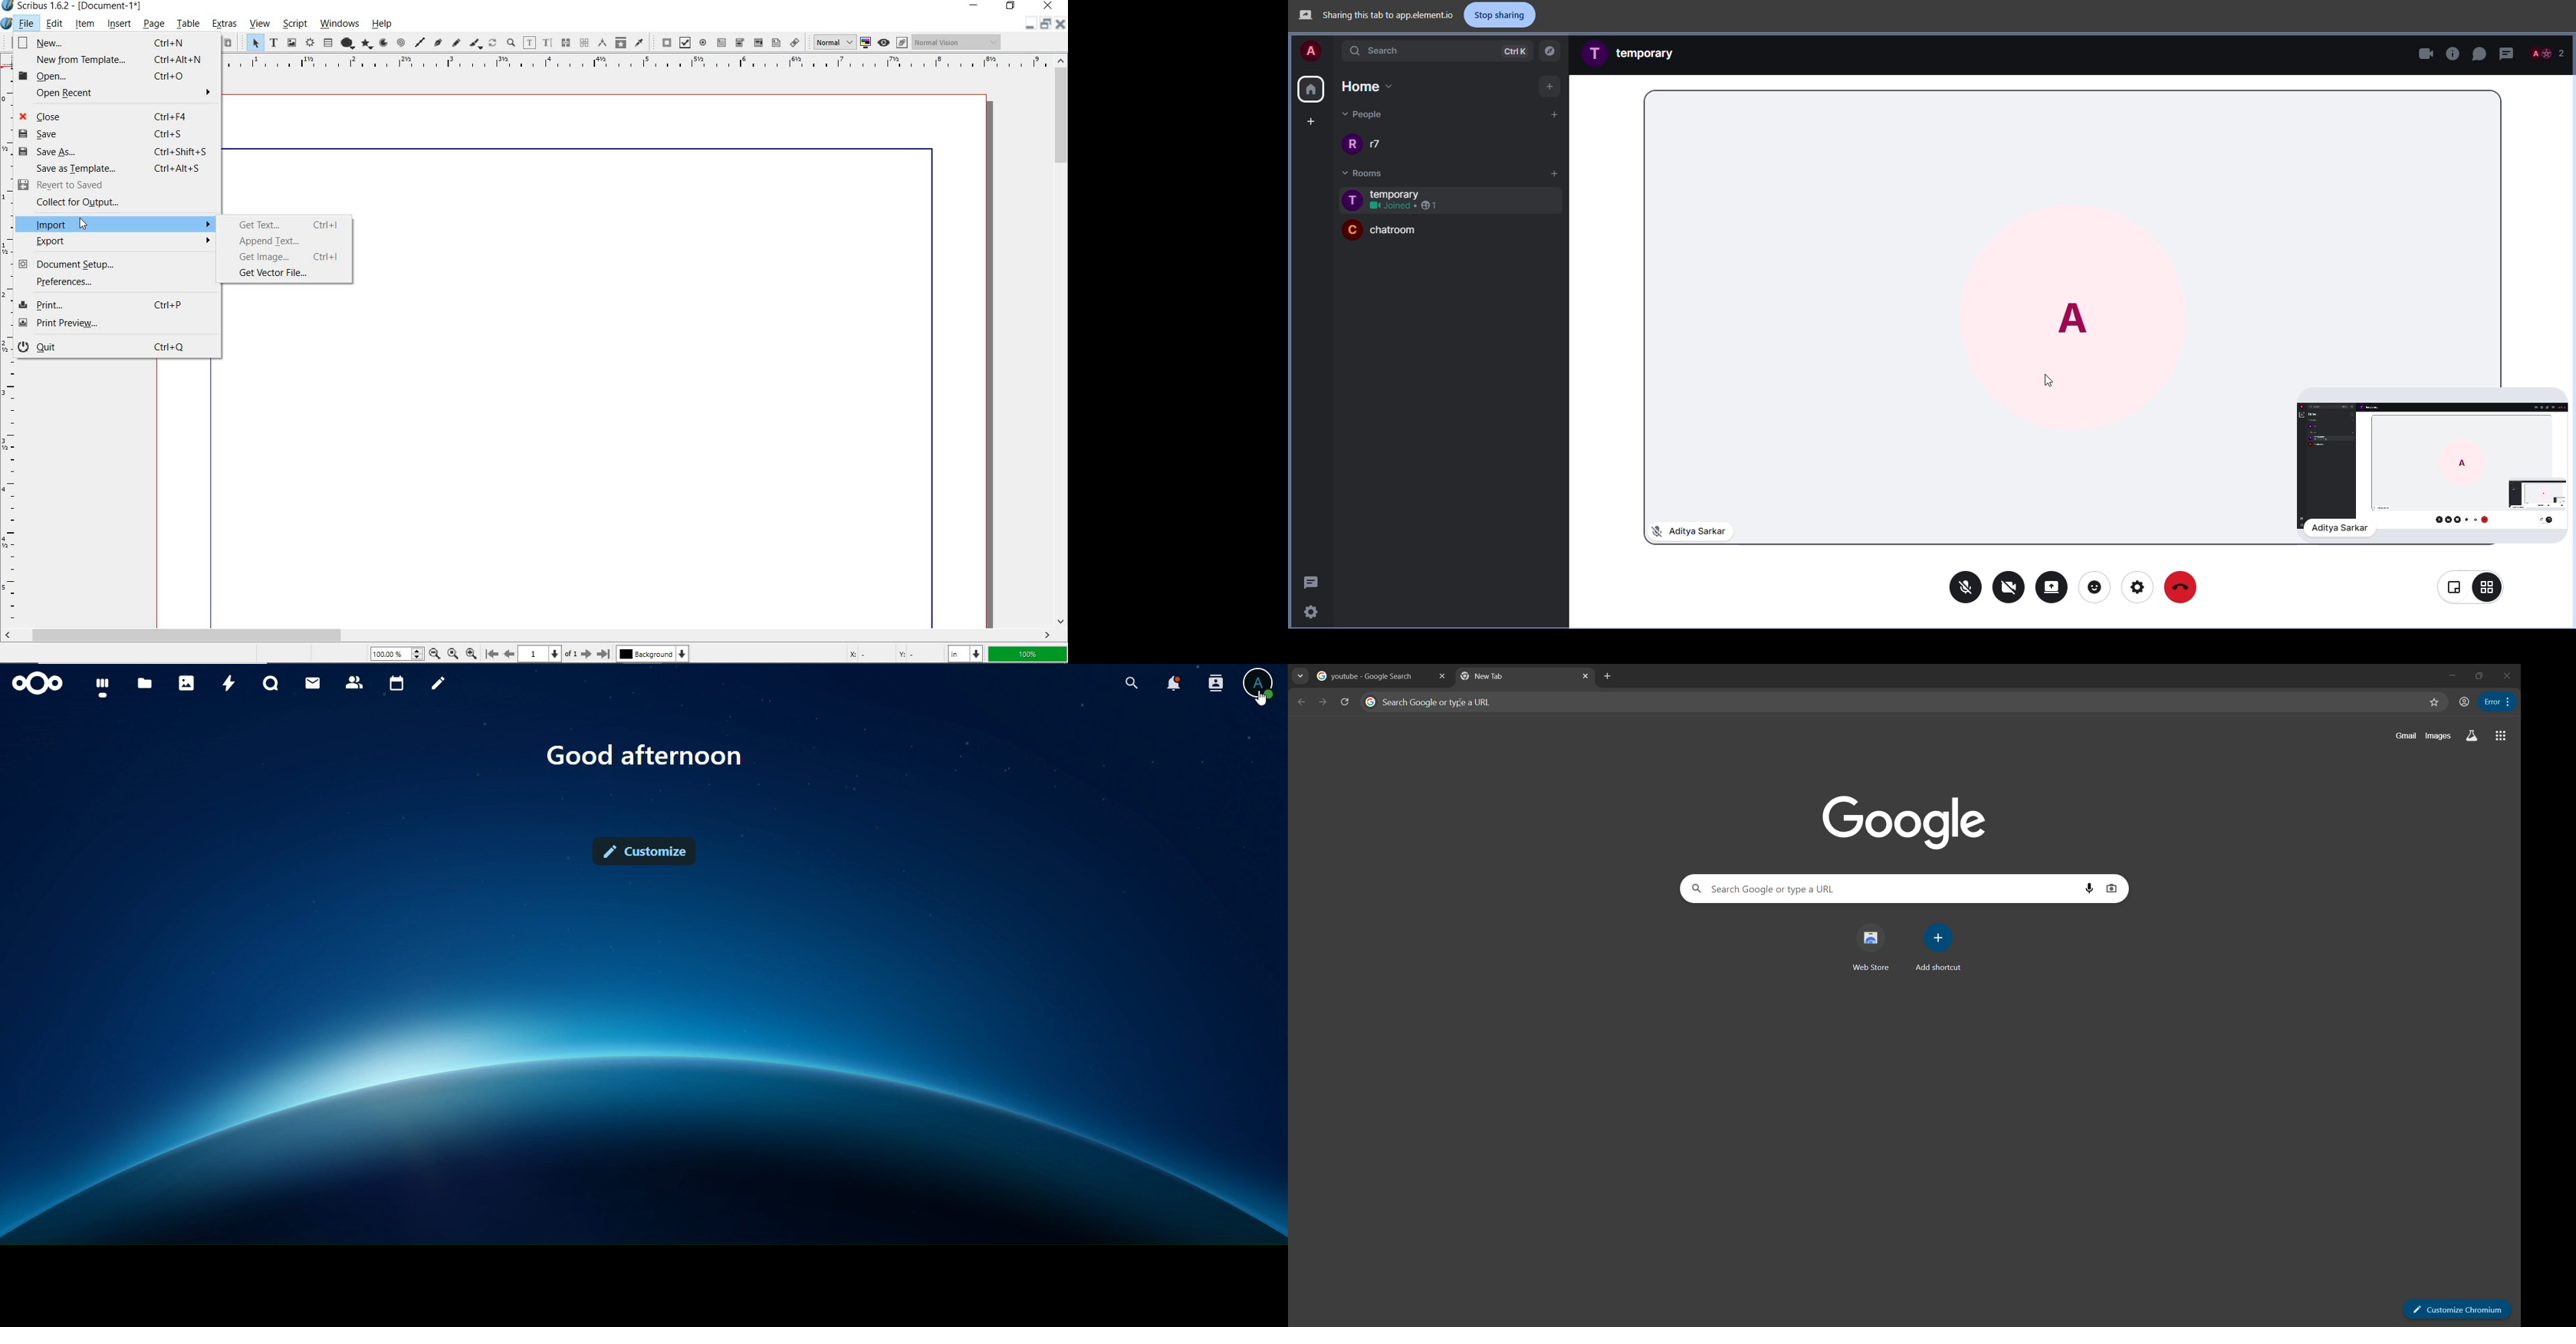 The width and height of the screenshot is (2576, 1344). Describe the element at coordinates (43, 683) in the screenshot. I see `icon` at that location.